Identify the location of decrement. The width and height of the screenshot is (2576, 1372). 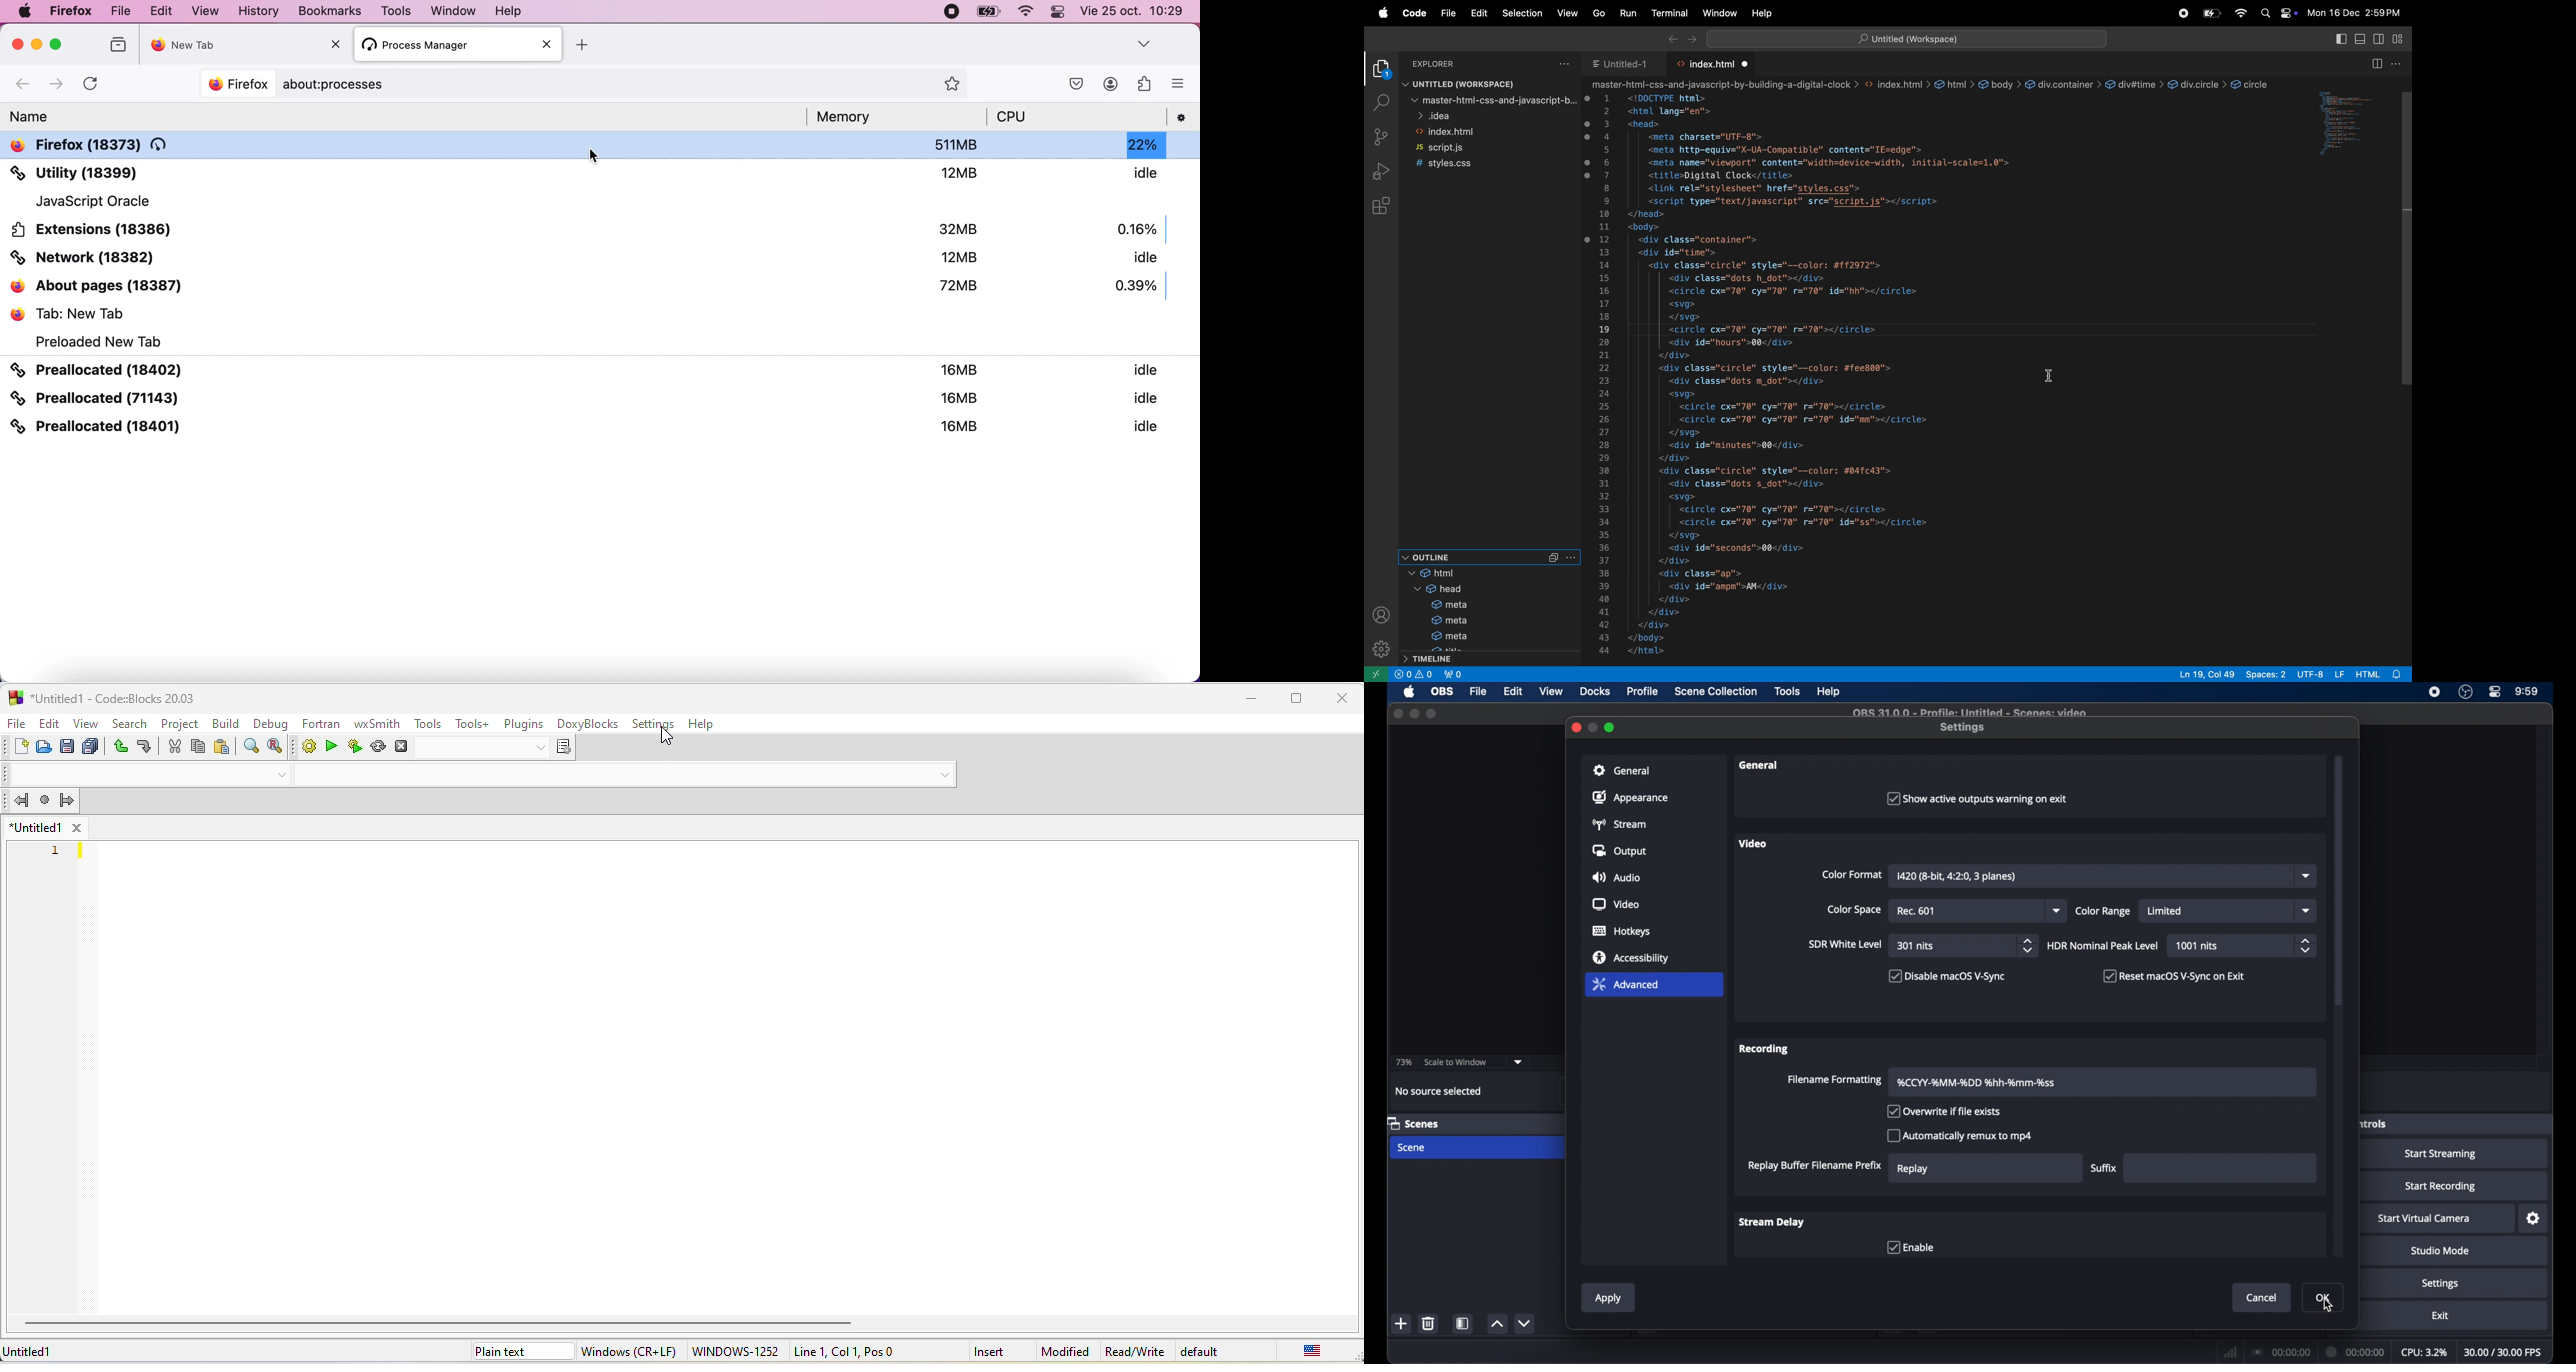
(1526, 1324).